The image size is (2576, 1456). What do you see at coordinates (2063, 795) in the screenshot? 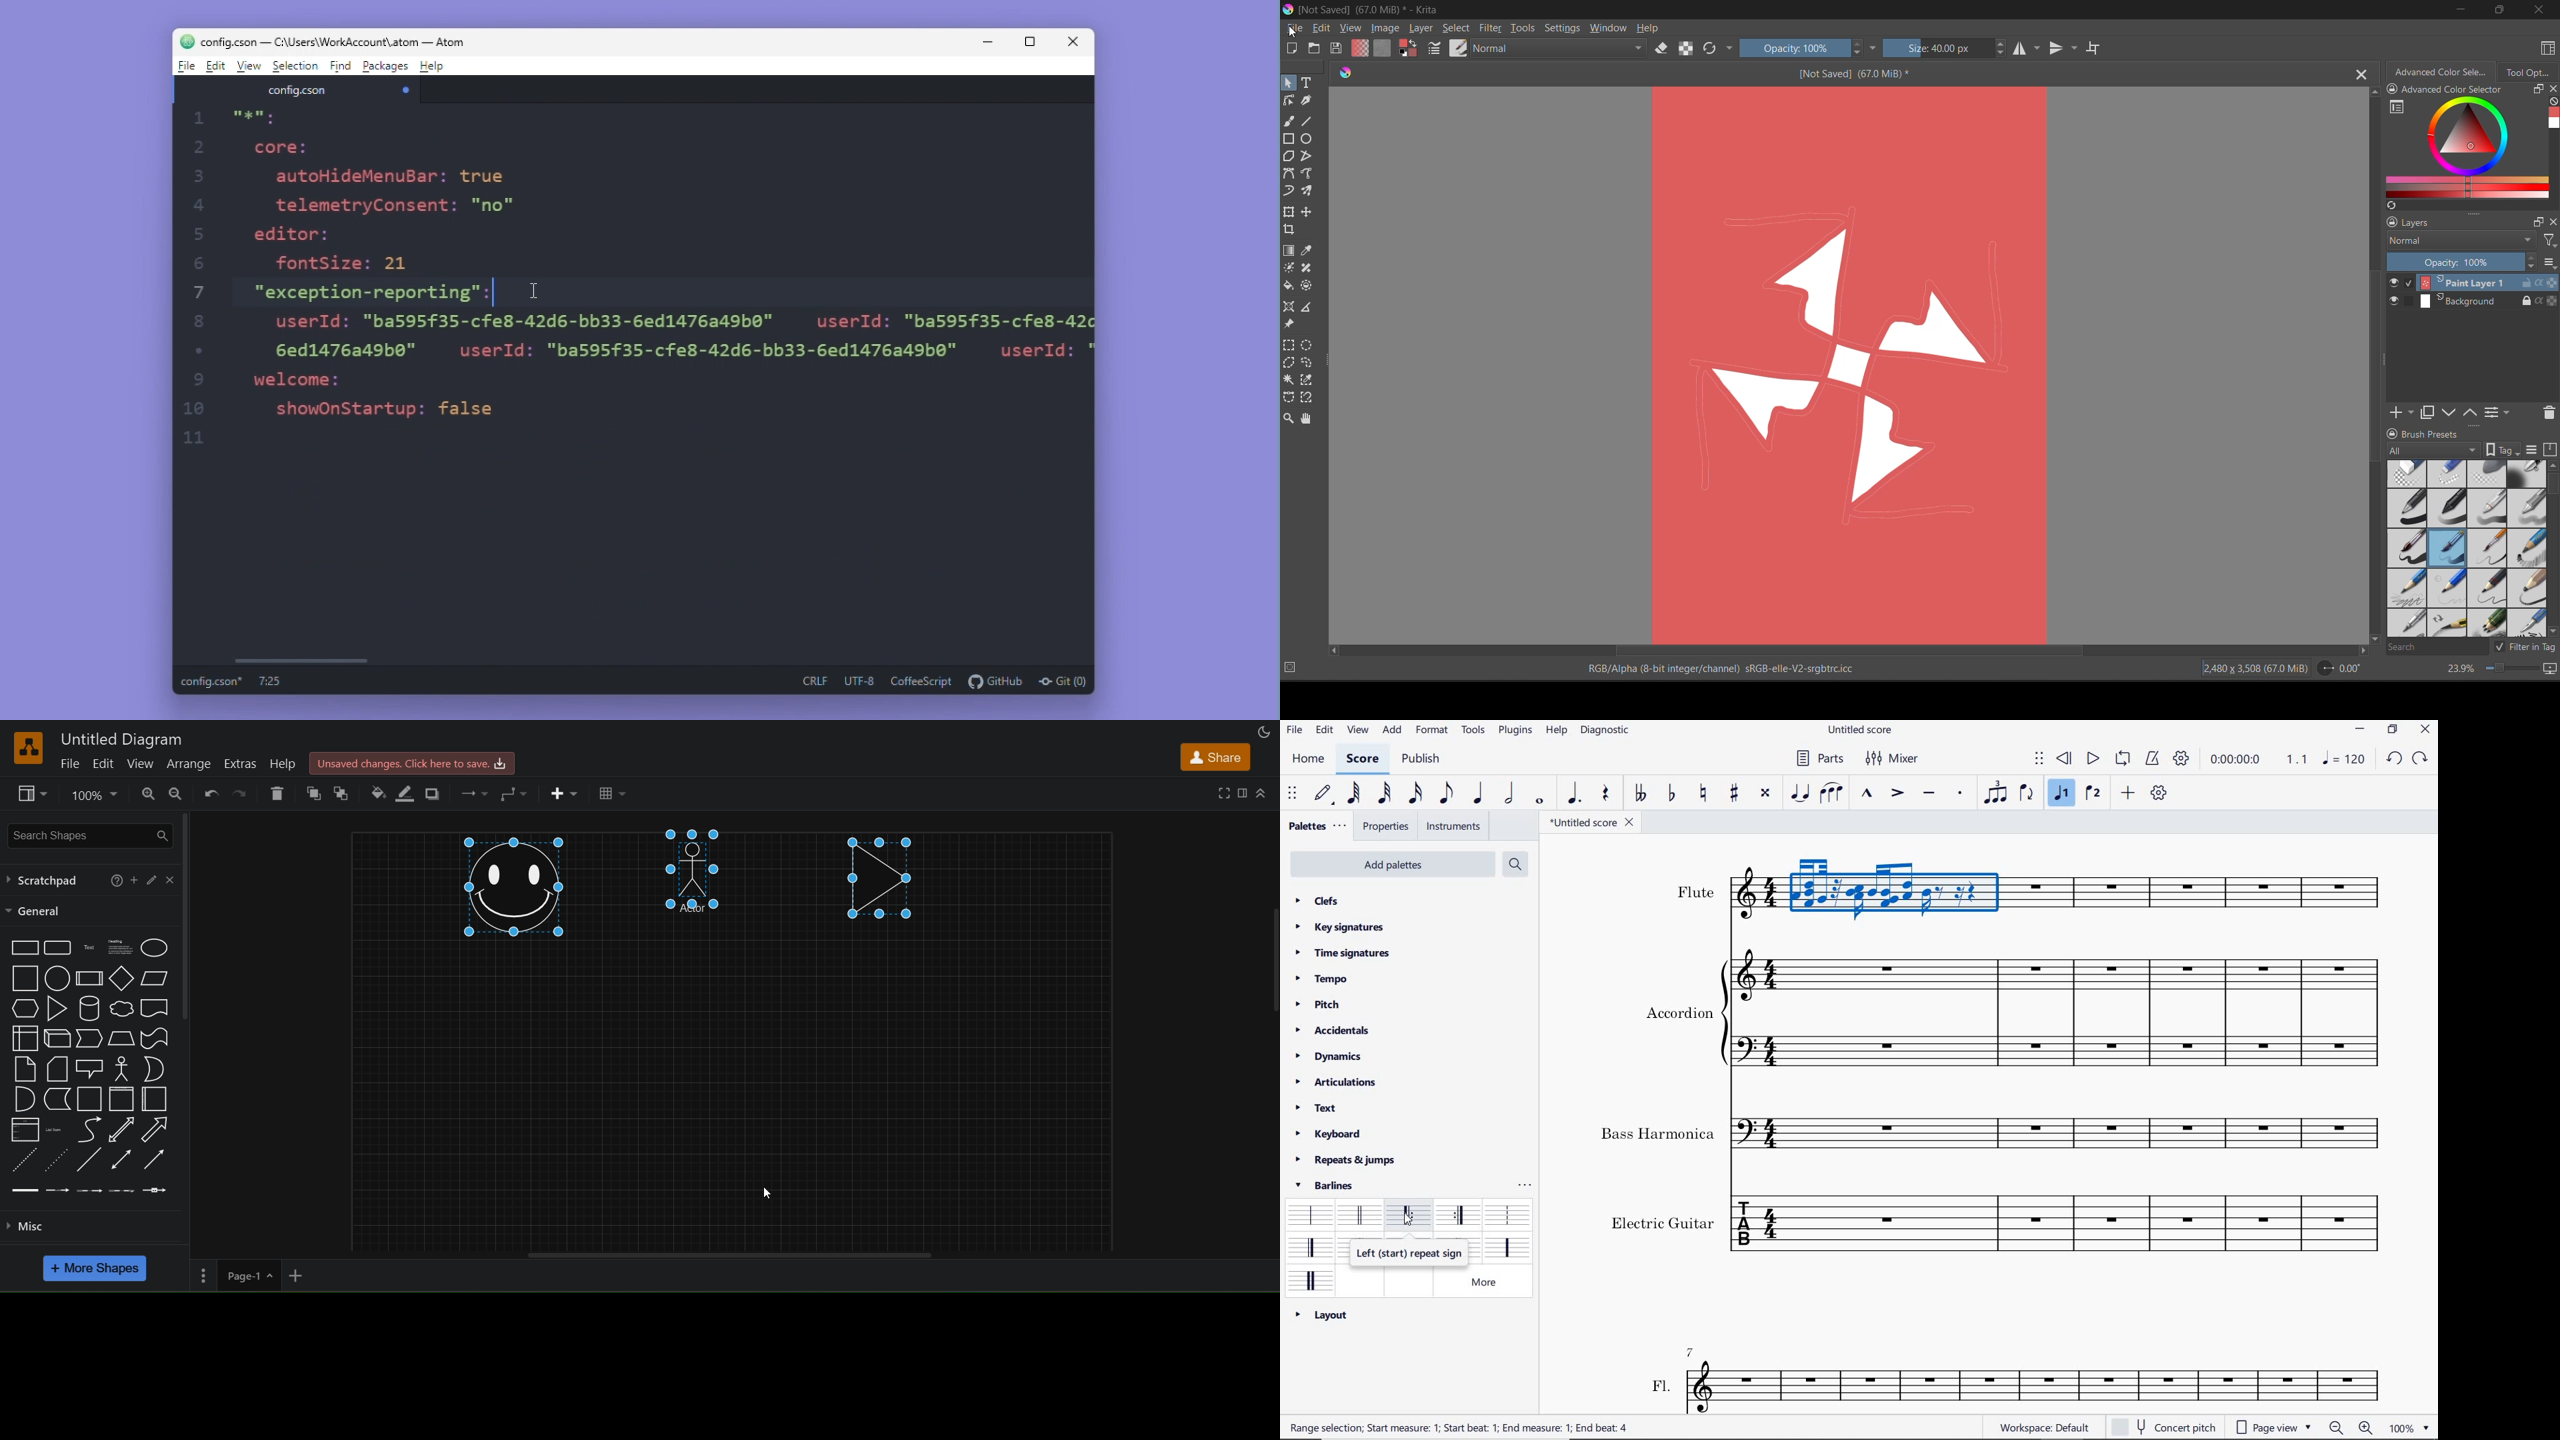
I see `voice 1` at bounding box center [2063, 795].